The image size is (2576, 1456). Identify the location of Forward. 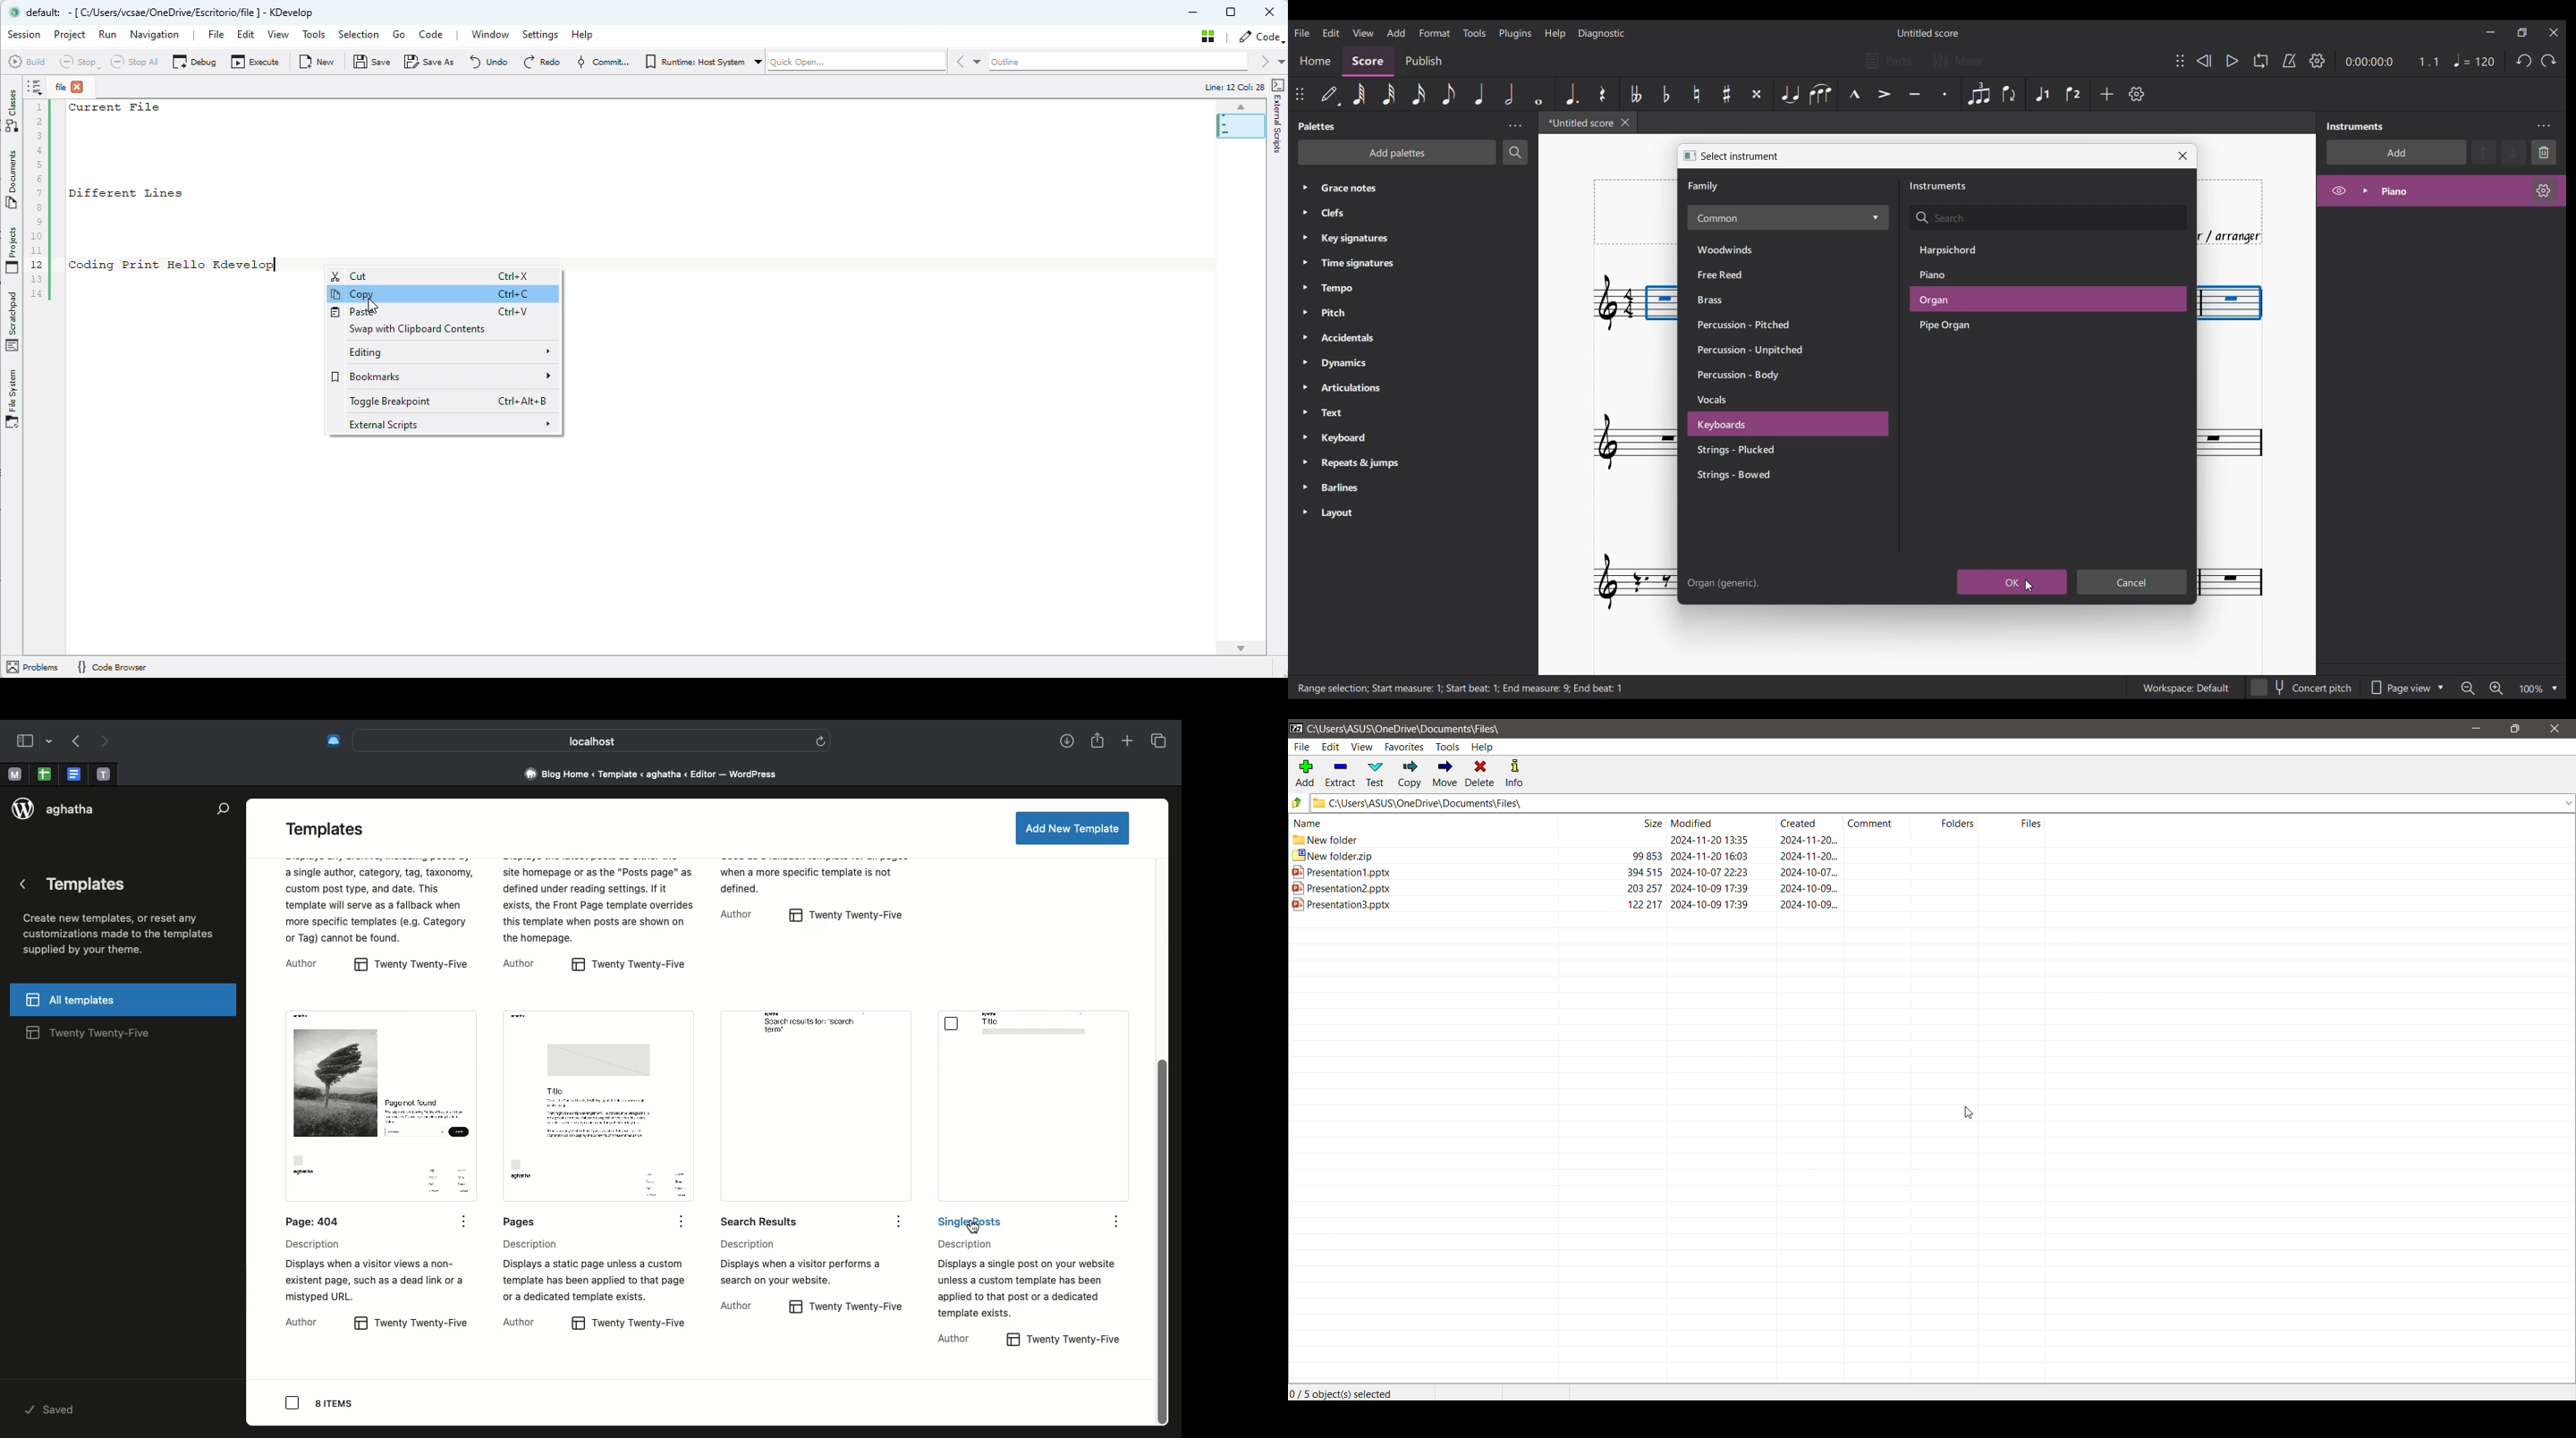
(106, 742).